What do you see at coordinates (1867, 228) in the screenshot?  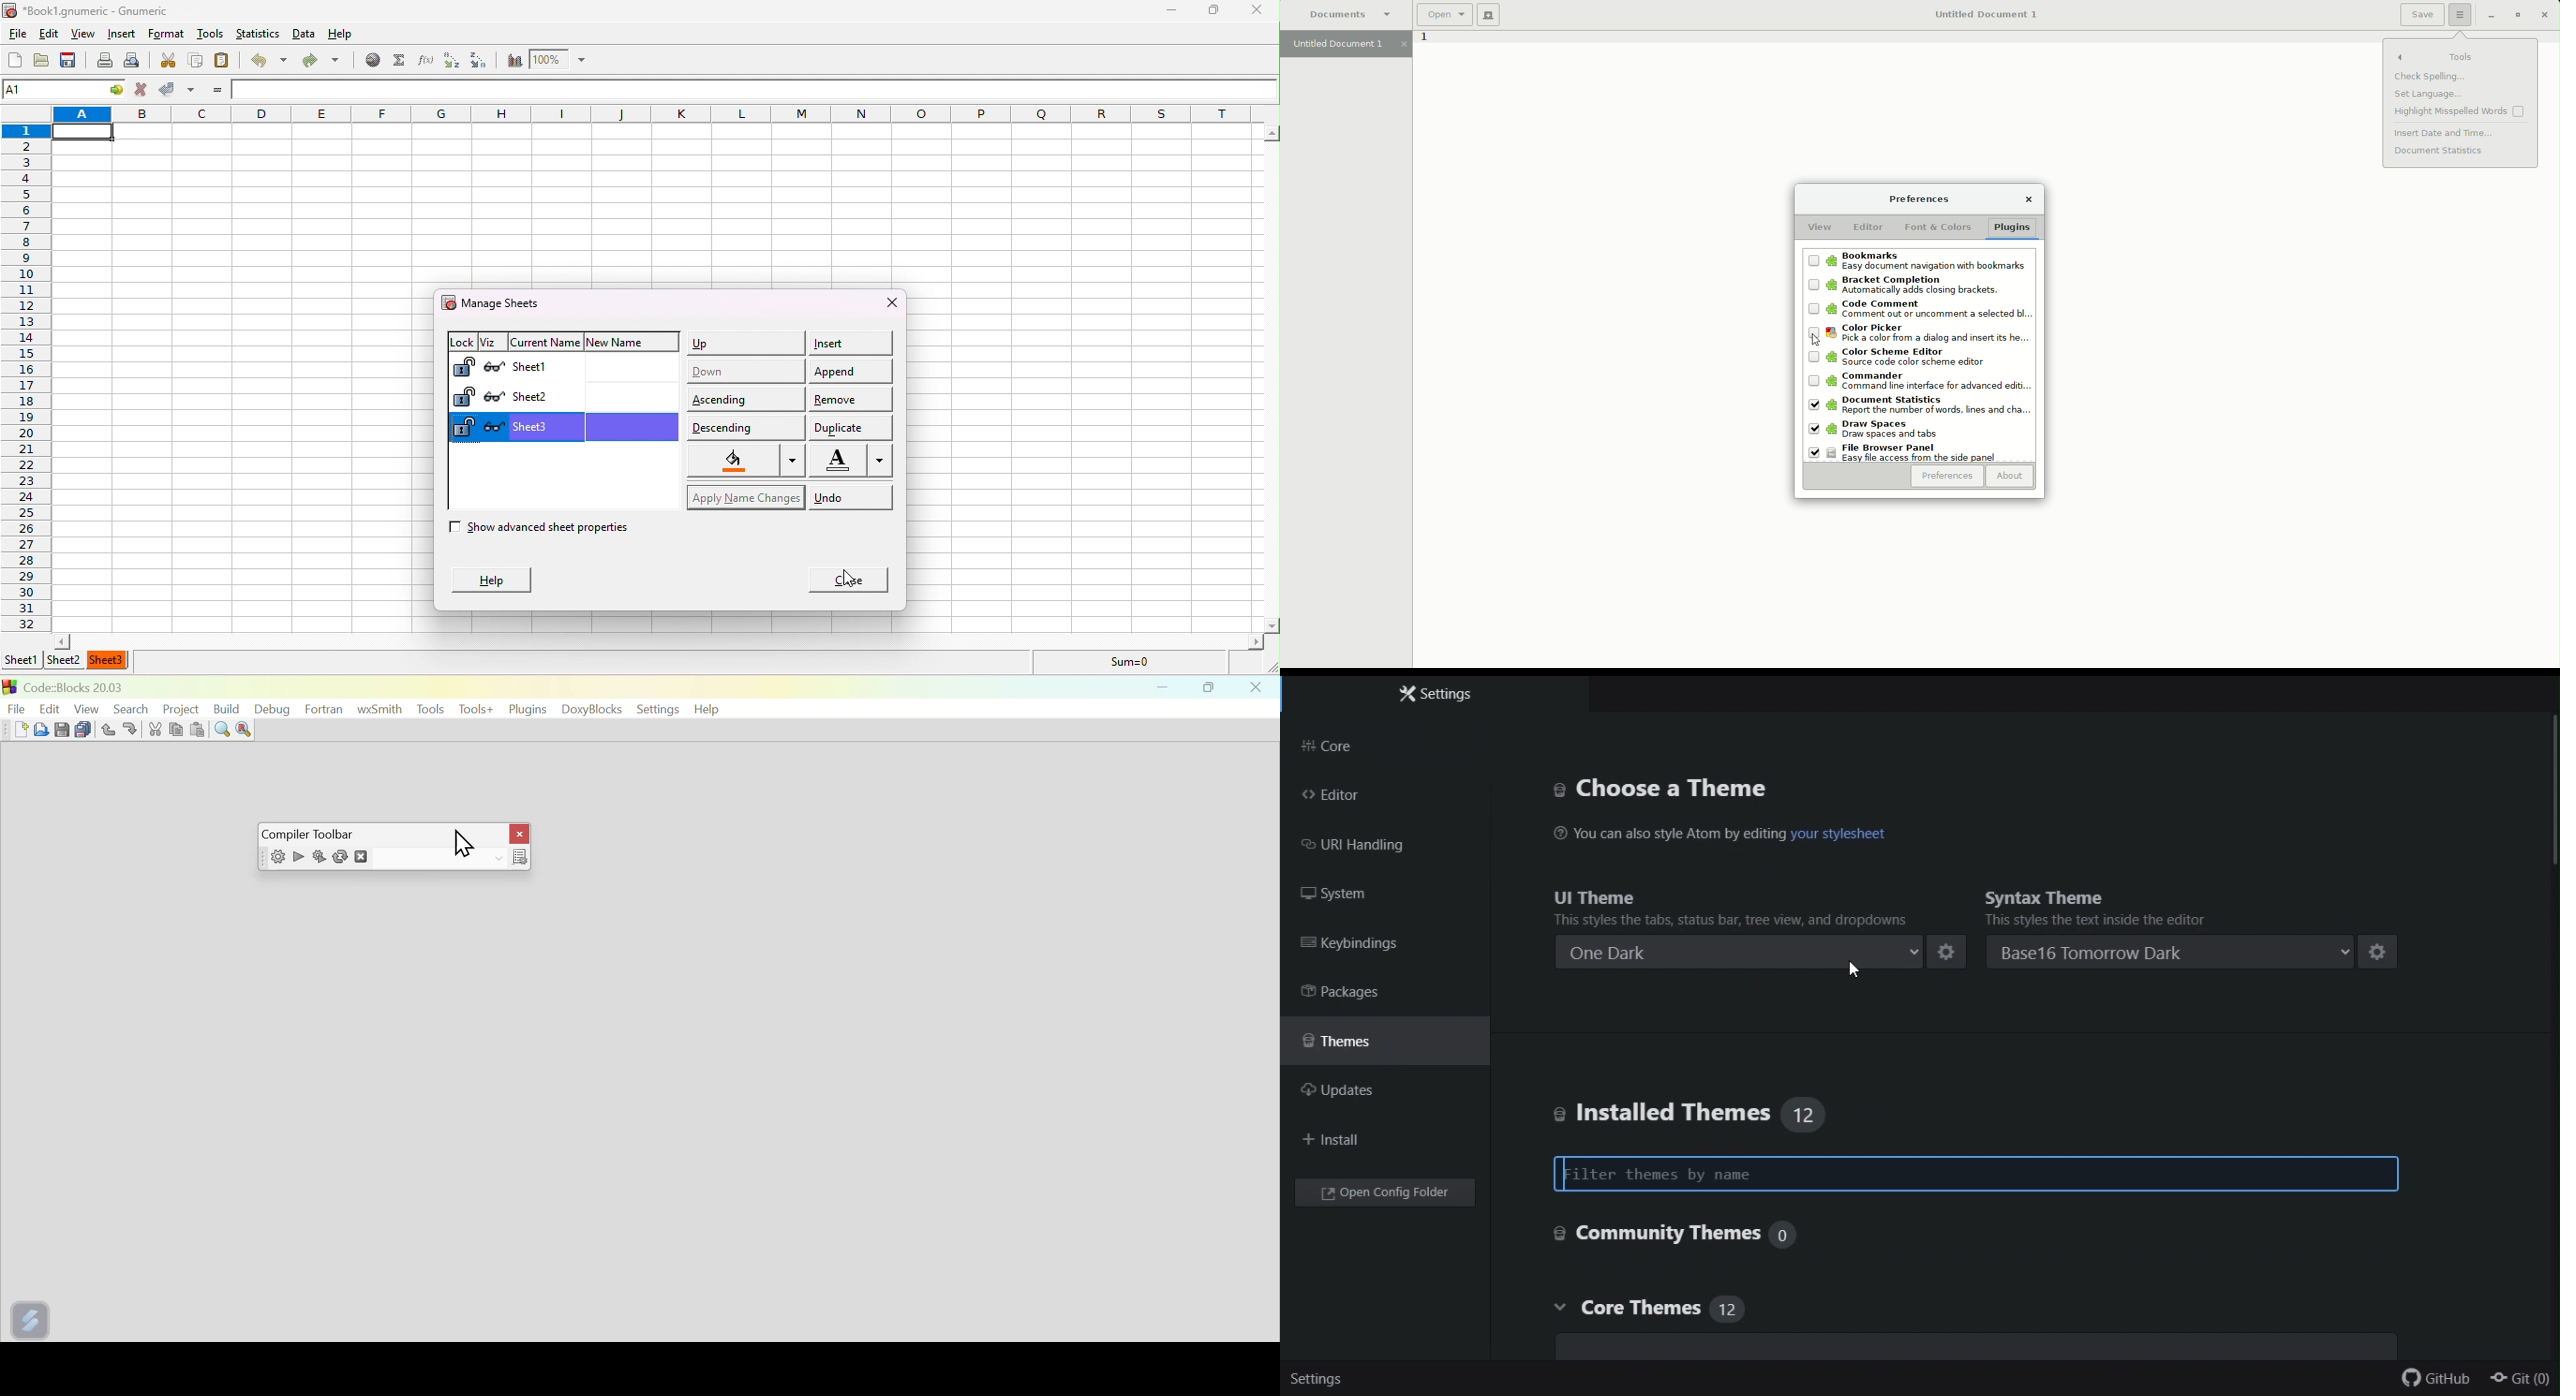 I see `Editor` at bounding box center [1867, 228].